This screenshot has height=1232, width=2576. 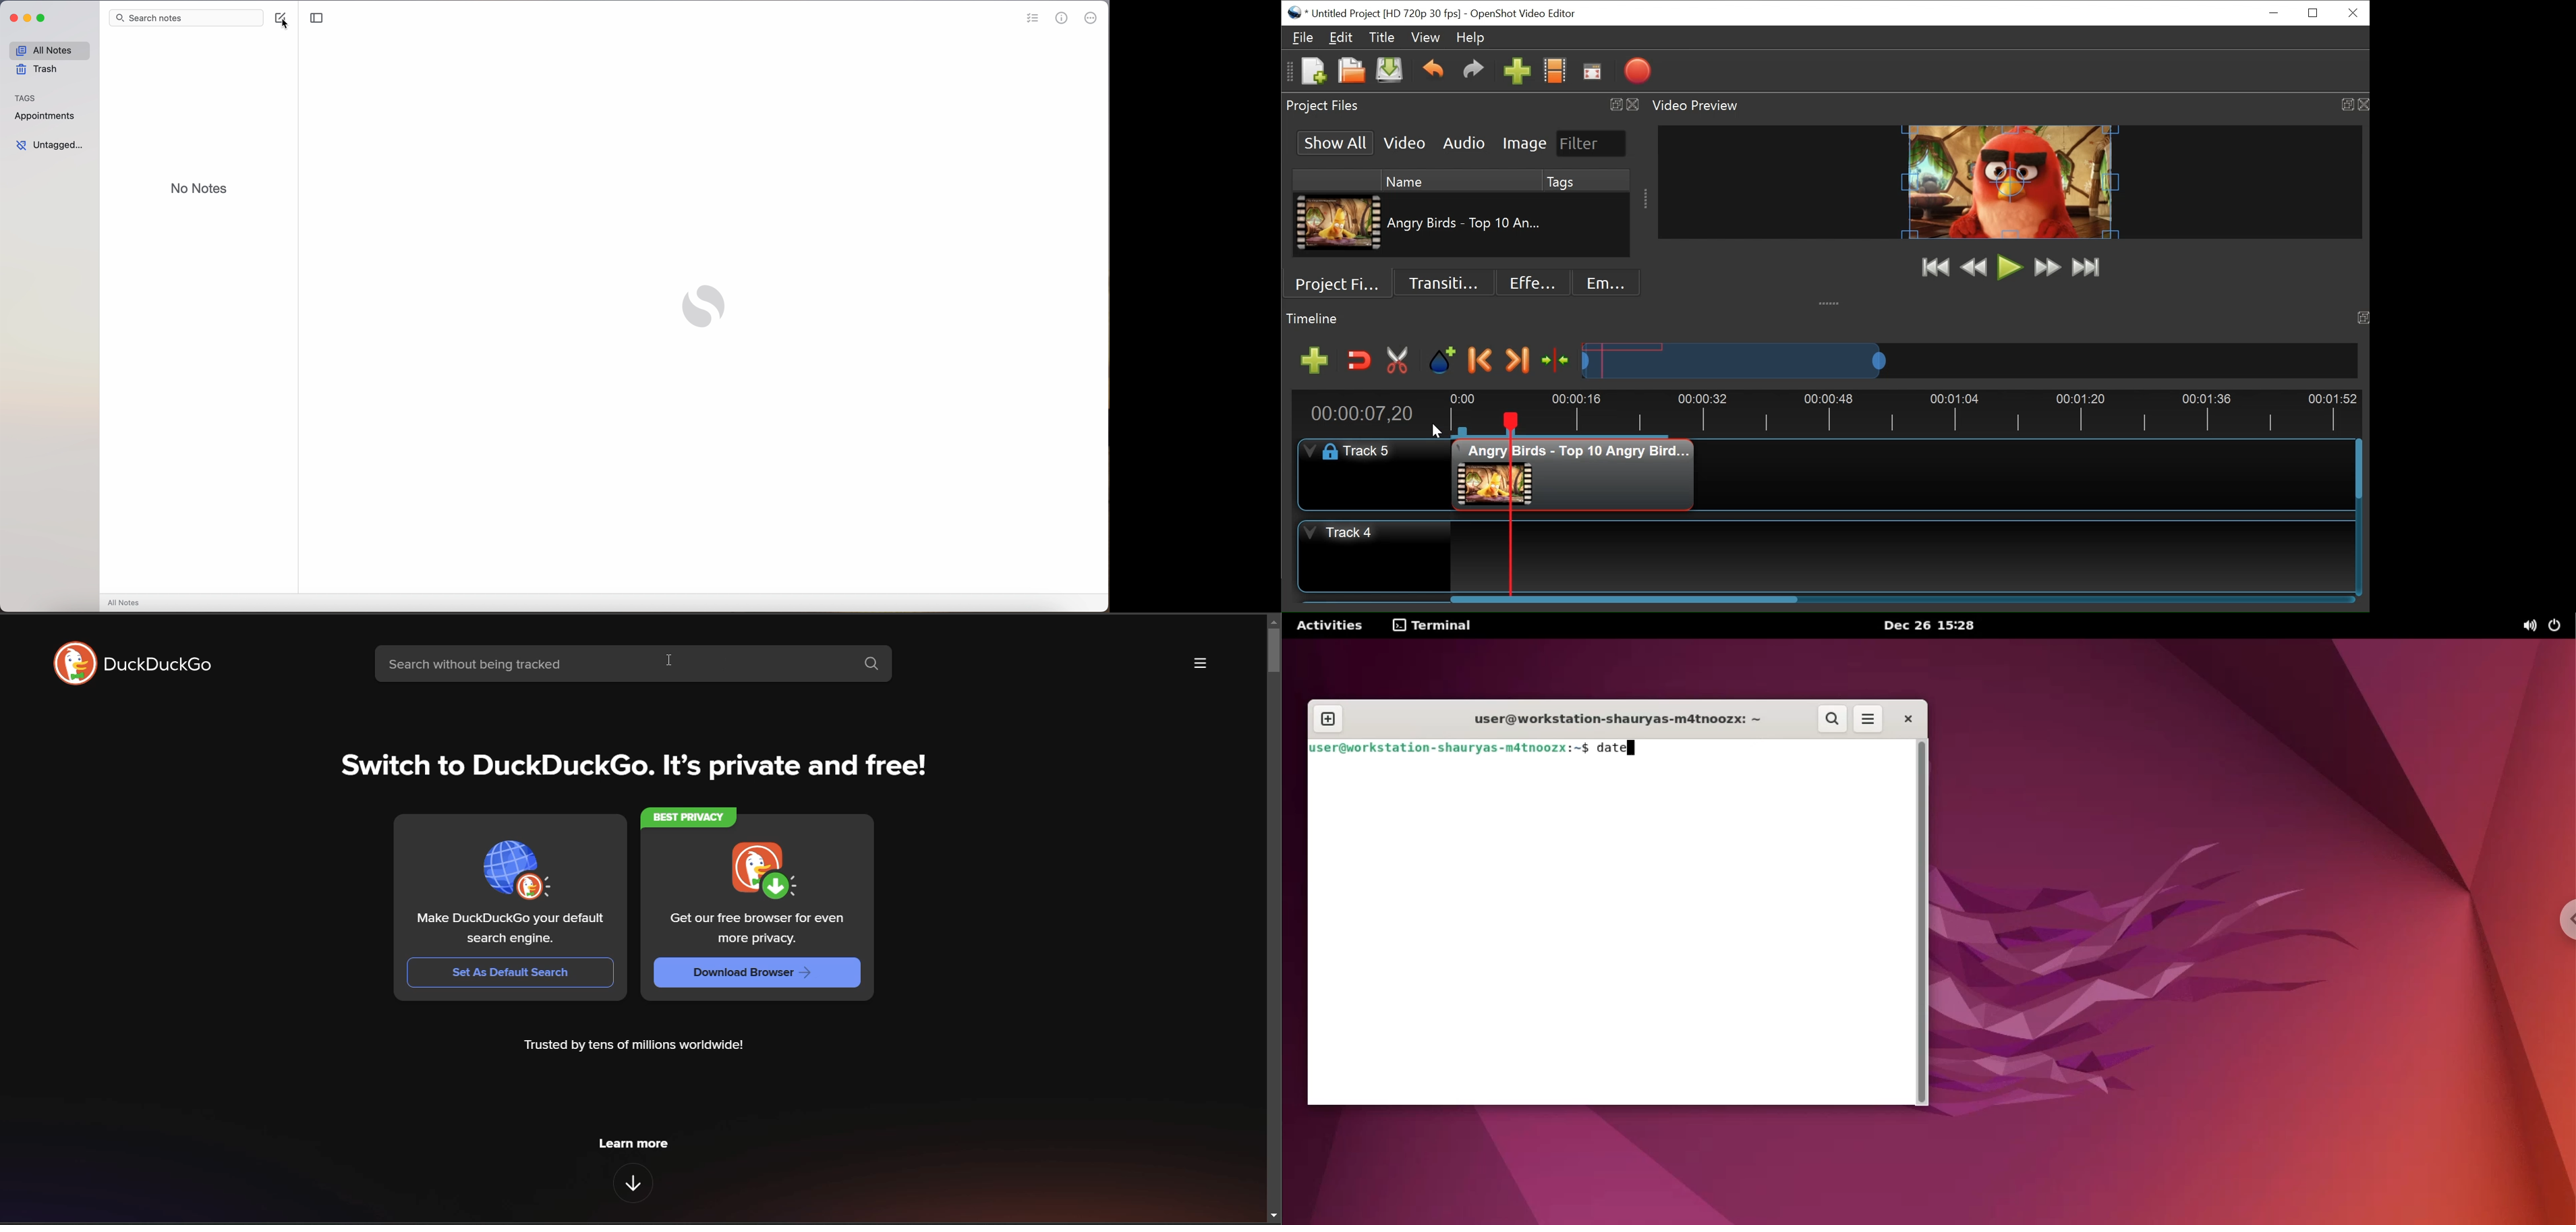 I want to click on Audio, so click(x=1465, y=142).